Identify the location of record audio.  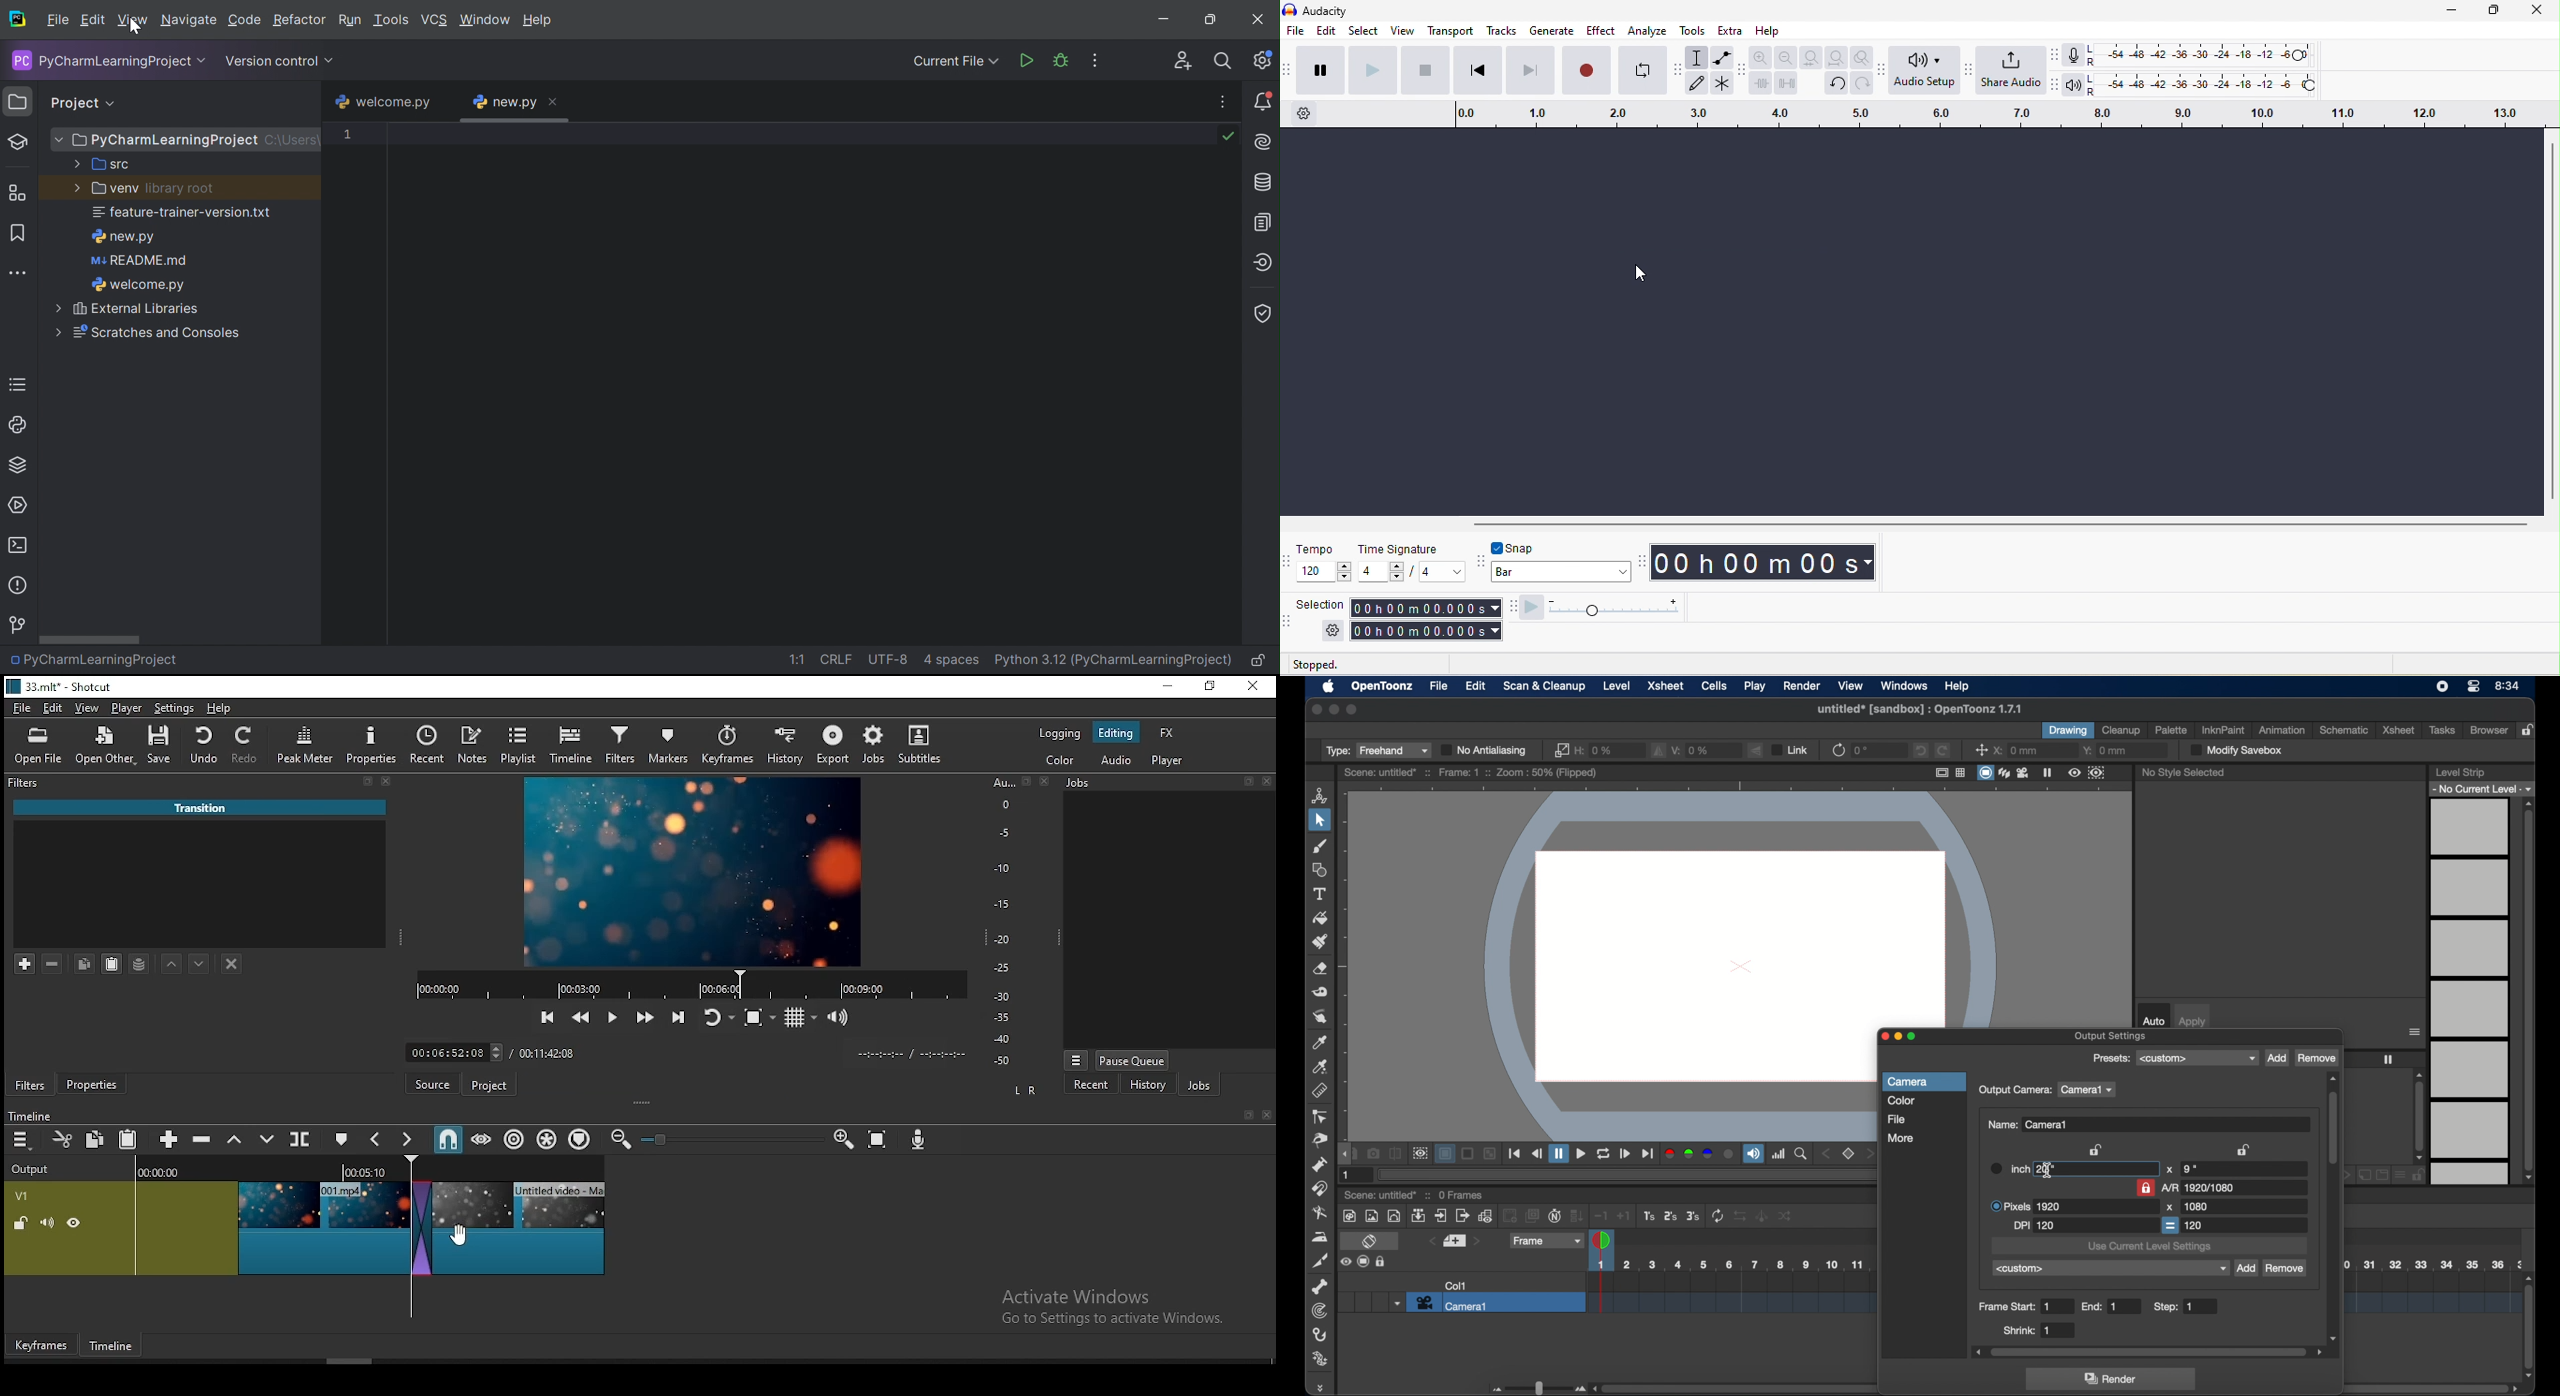
(920, 1142).